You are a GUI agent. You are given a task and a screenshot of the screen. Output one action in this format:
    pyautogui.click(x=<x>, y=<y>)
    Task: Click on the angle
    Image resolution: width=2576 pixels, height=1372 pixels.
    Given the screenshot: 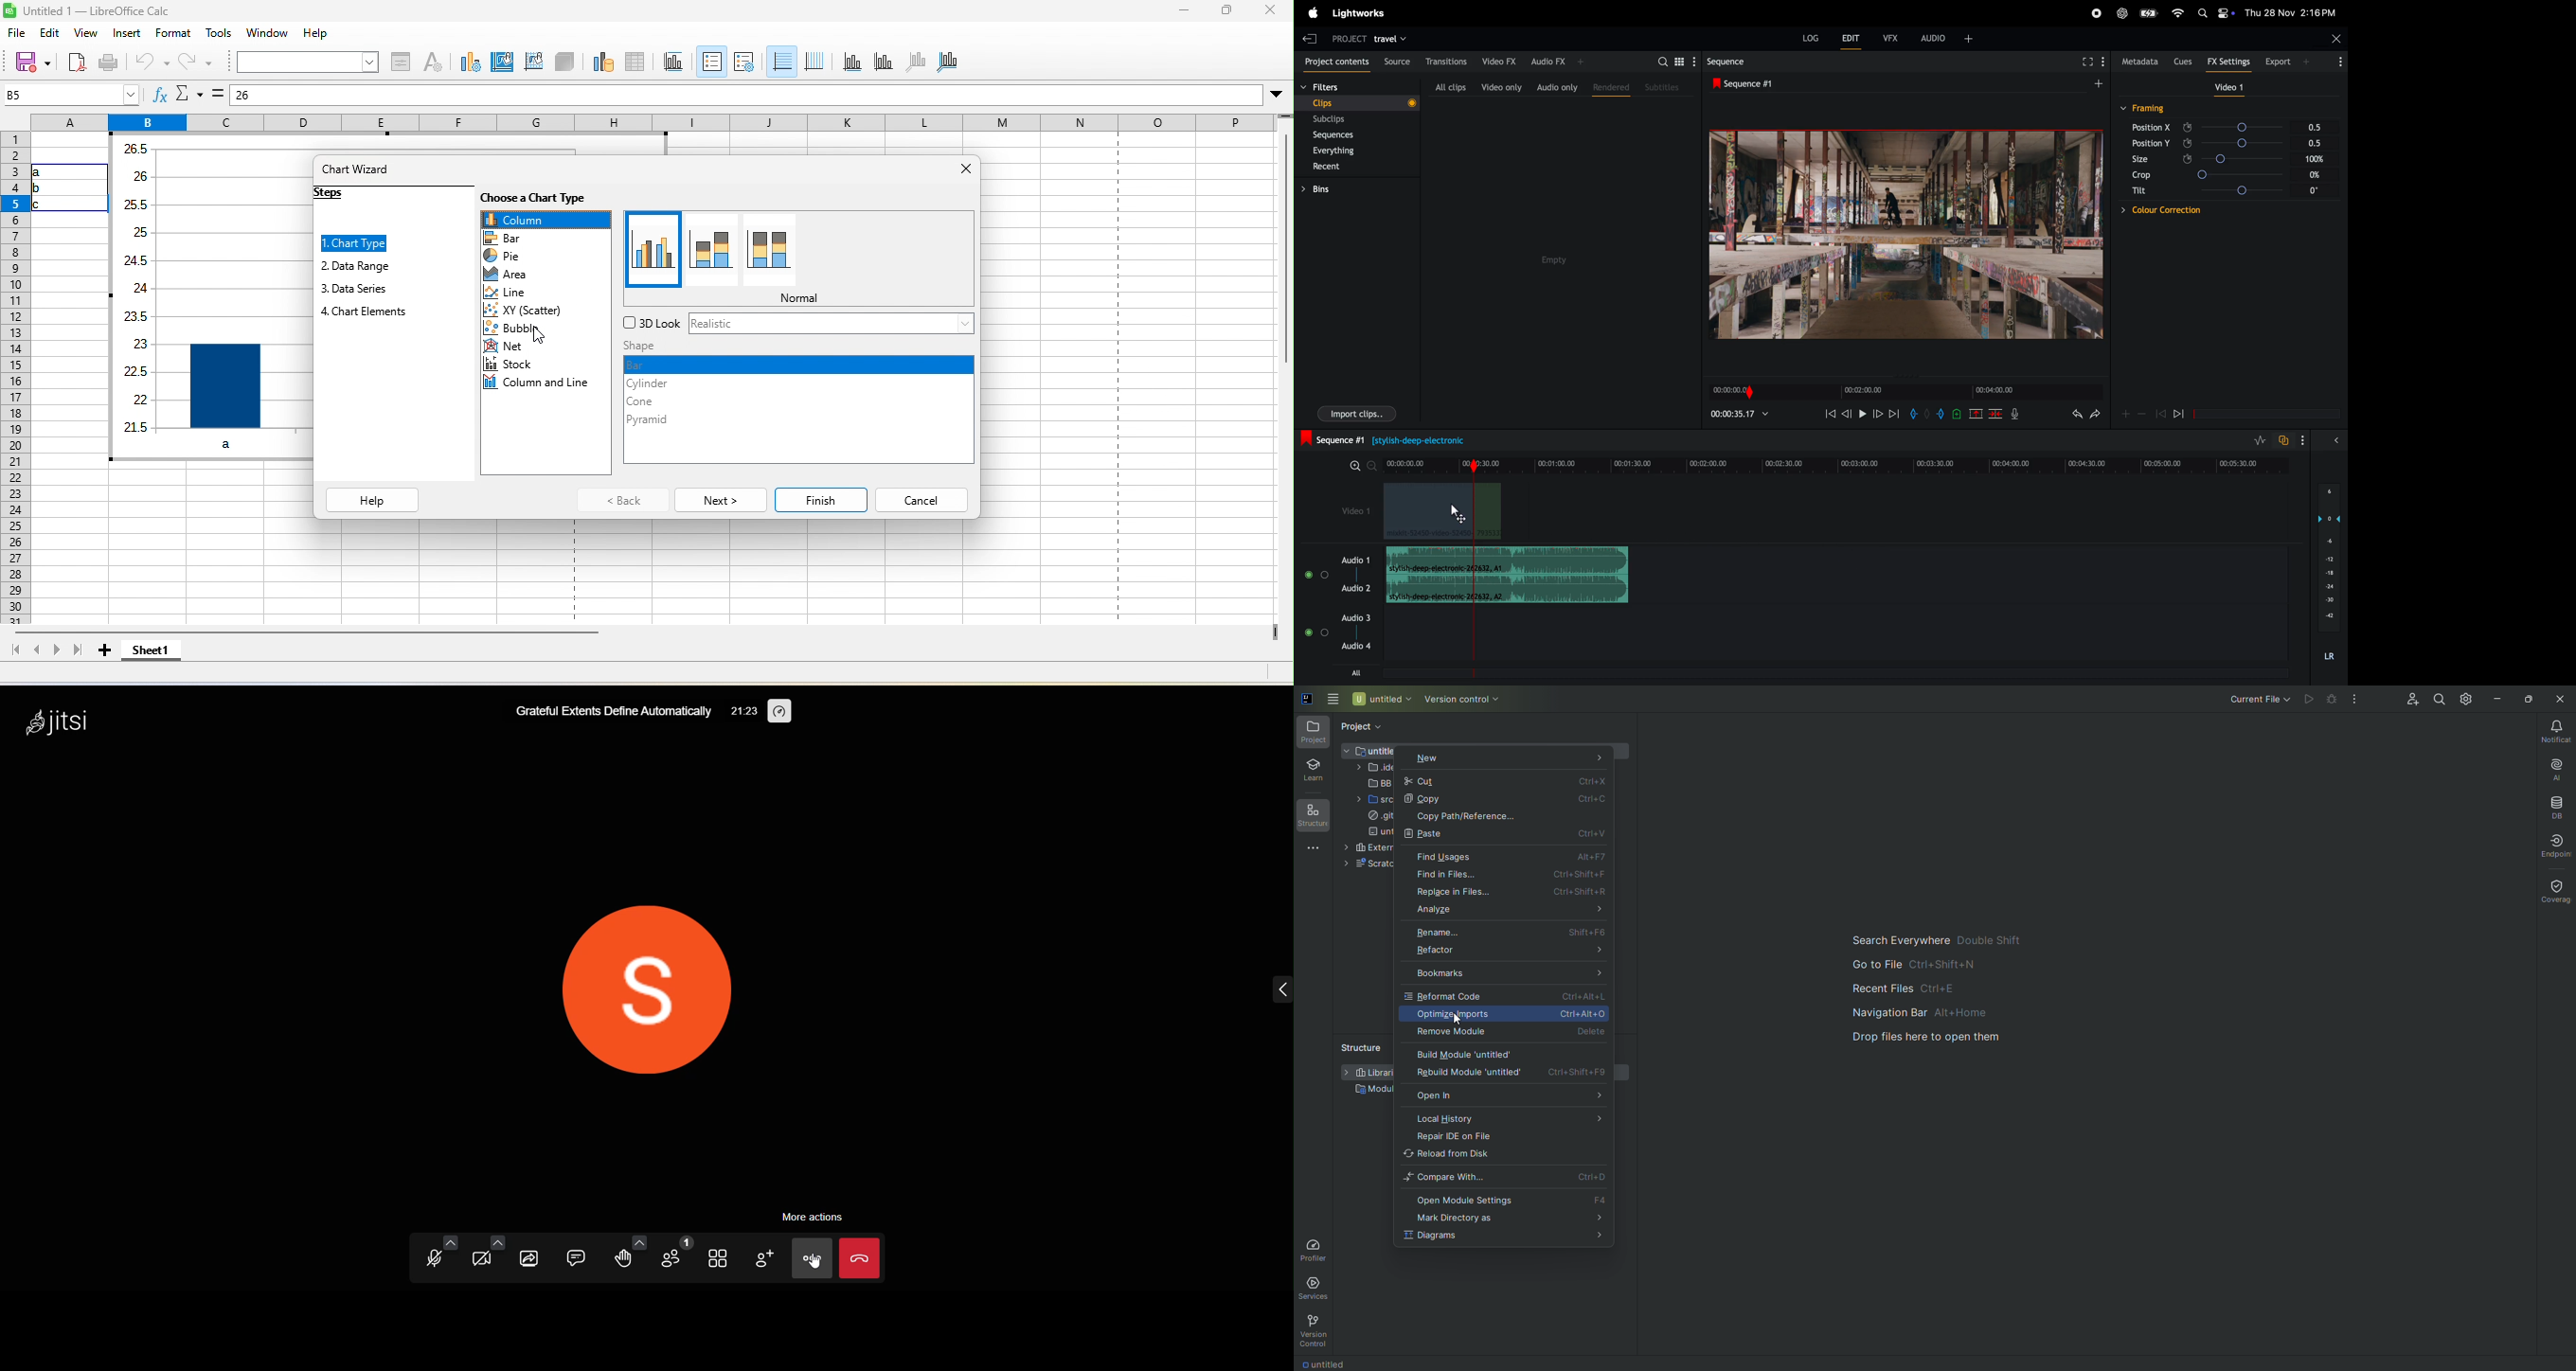 What is the action you would take?
    pyautogui.click(x=2259, y=174)
    